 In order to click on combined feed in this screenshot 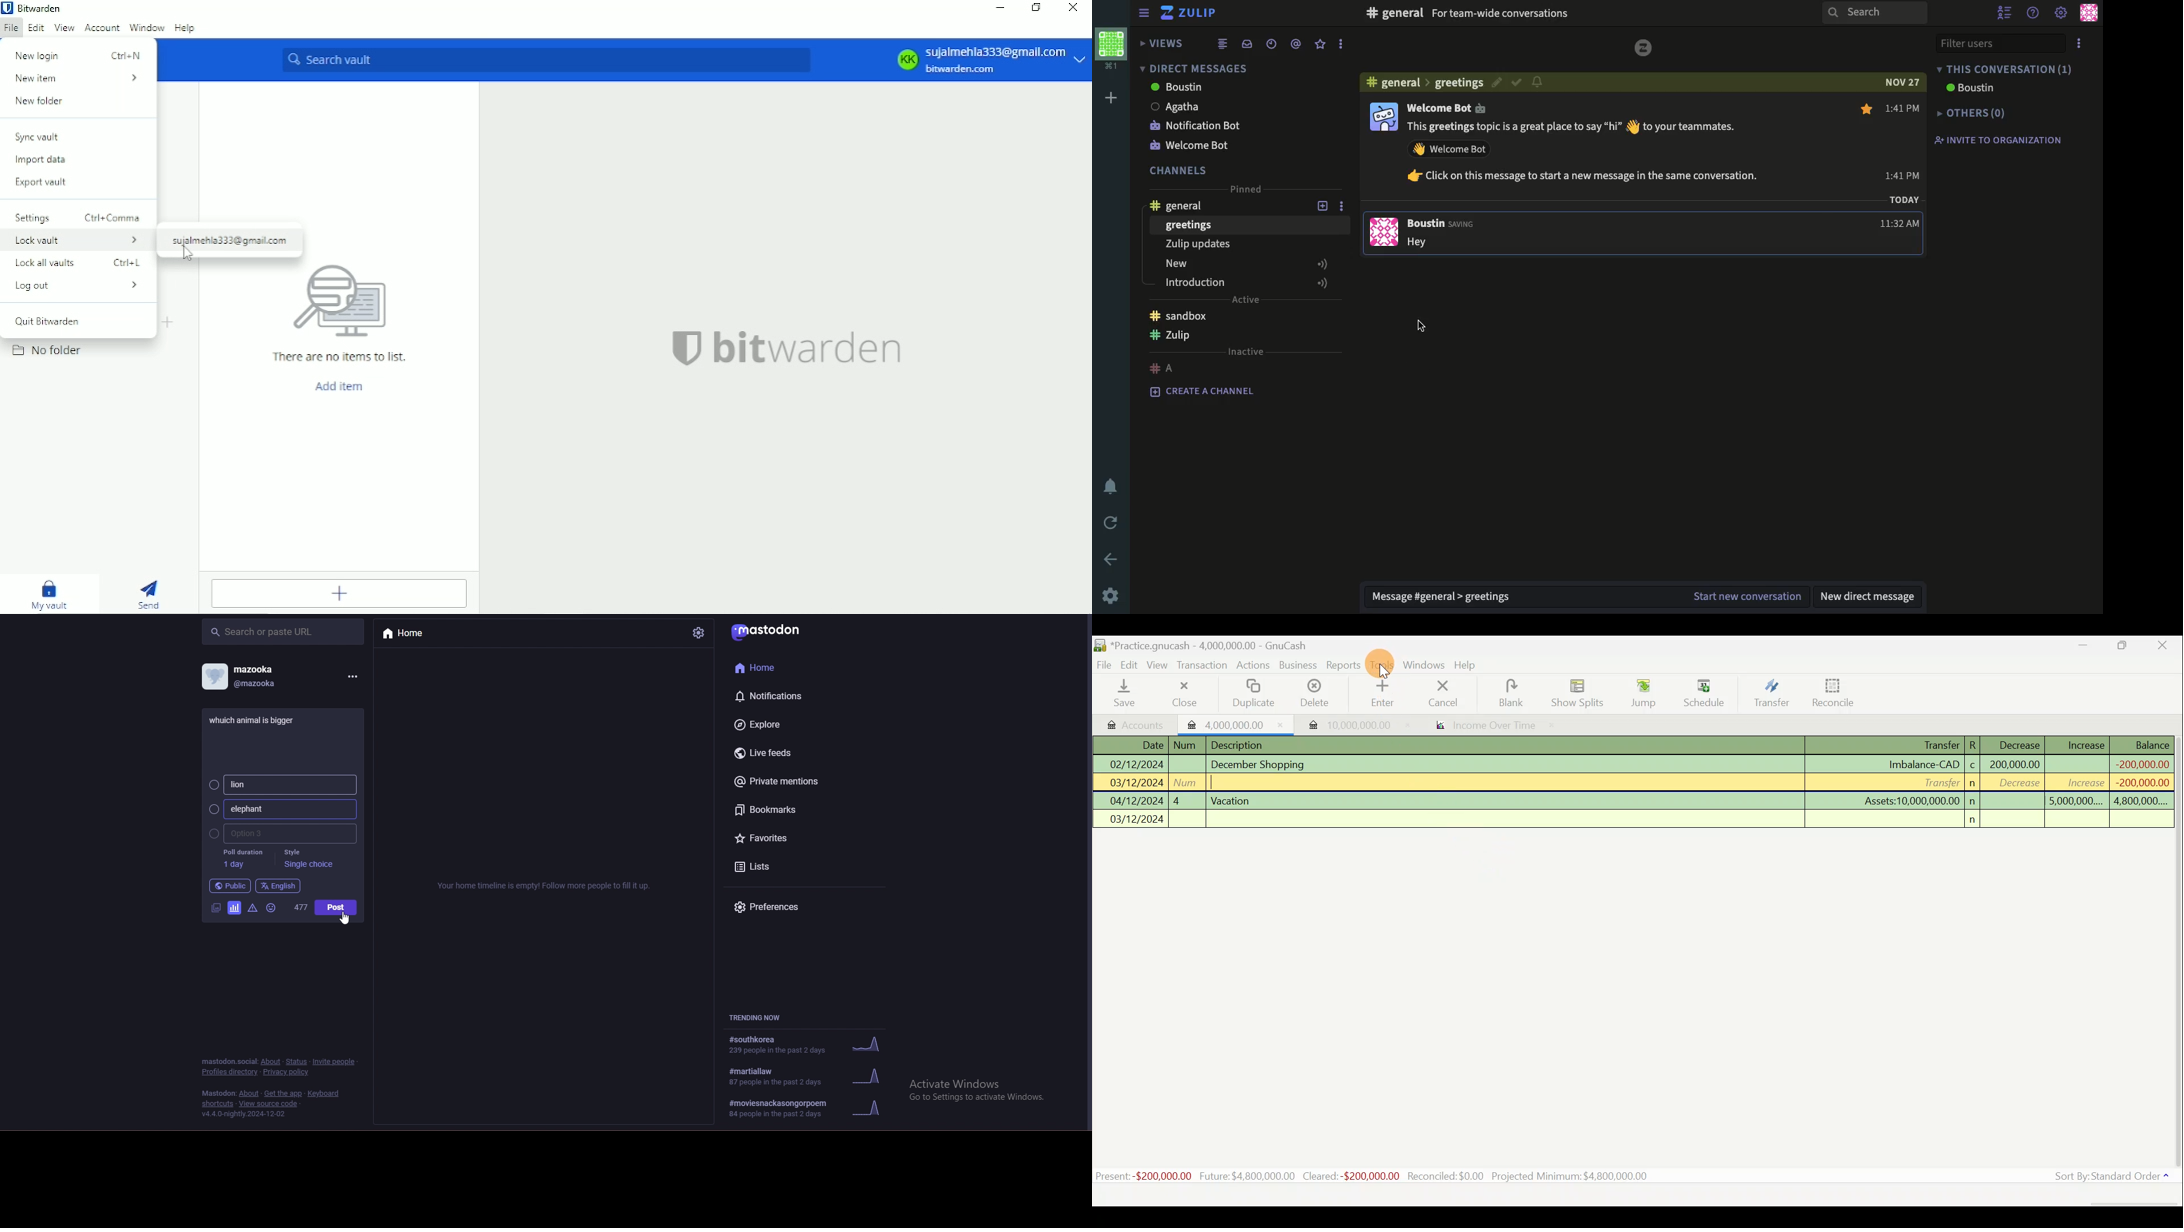, I will do `click(1223, 44)`.